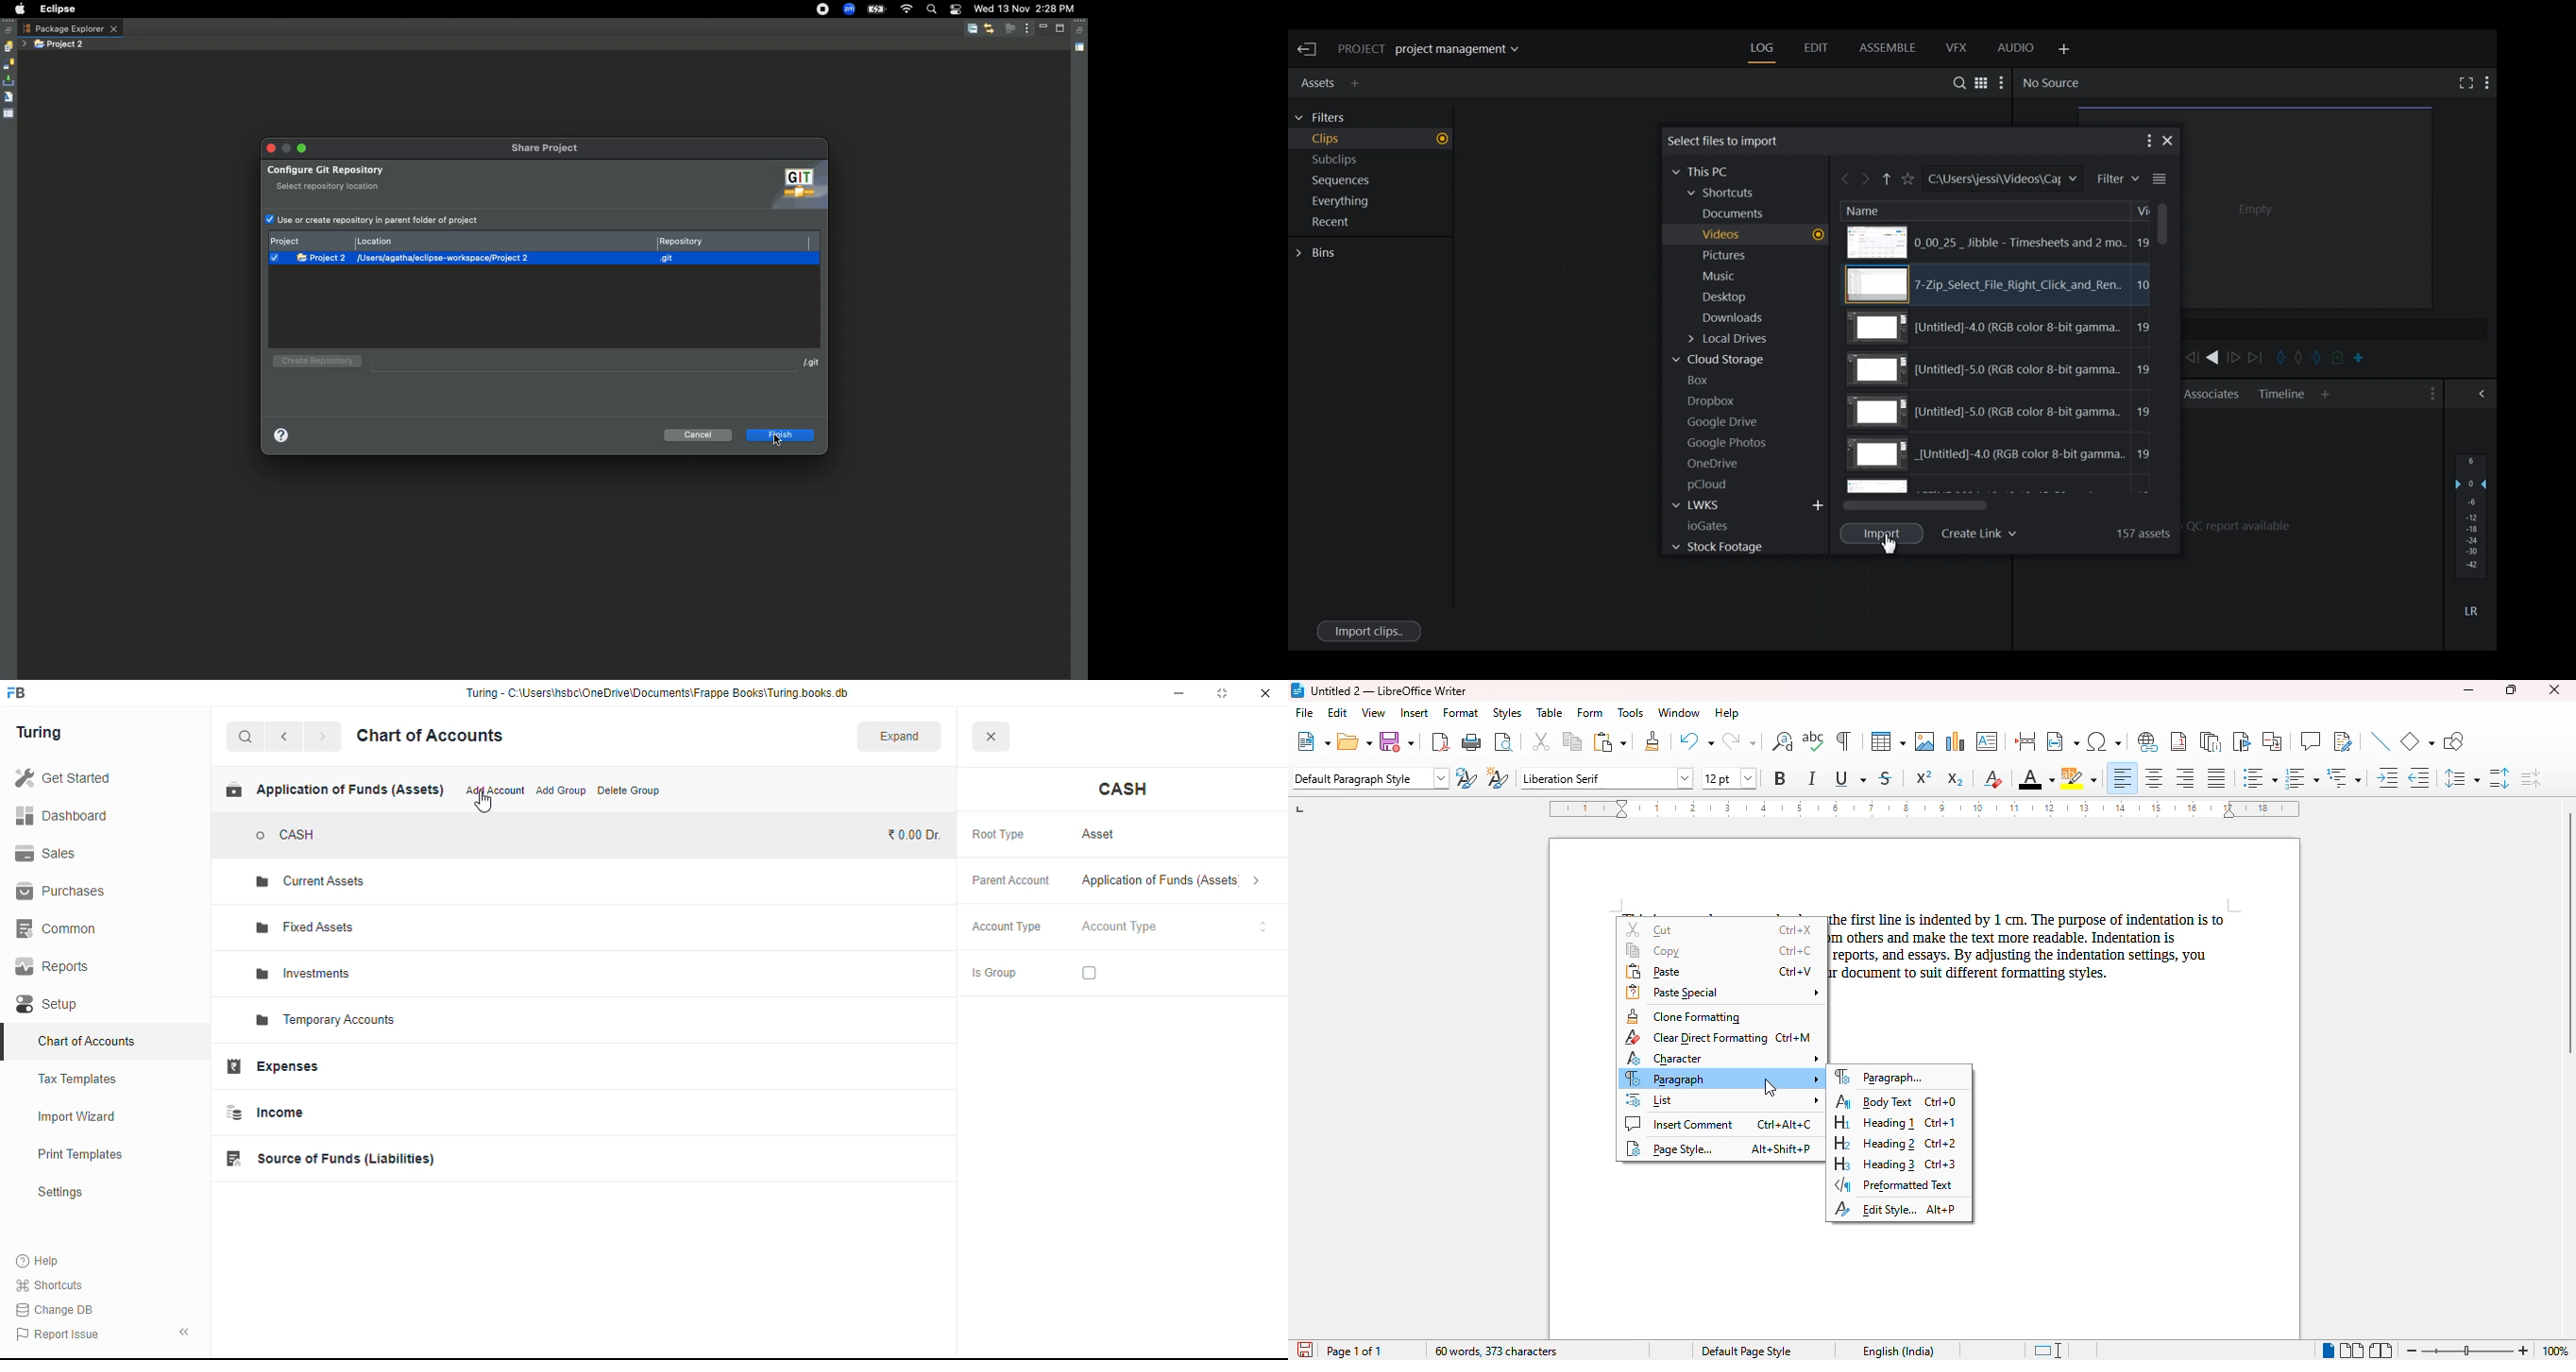 This screenshot has width=2576, height=1372. What do you see at coordinates (2555, 1351) in the screenshot?
I see `zoom factor` at bounding box center [2555, 1351].